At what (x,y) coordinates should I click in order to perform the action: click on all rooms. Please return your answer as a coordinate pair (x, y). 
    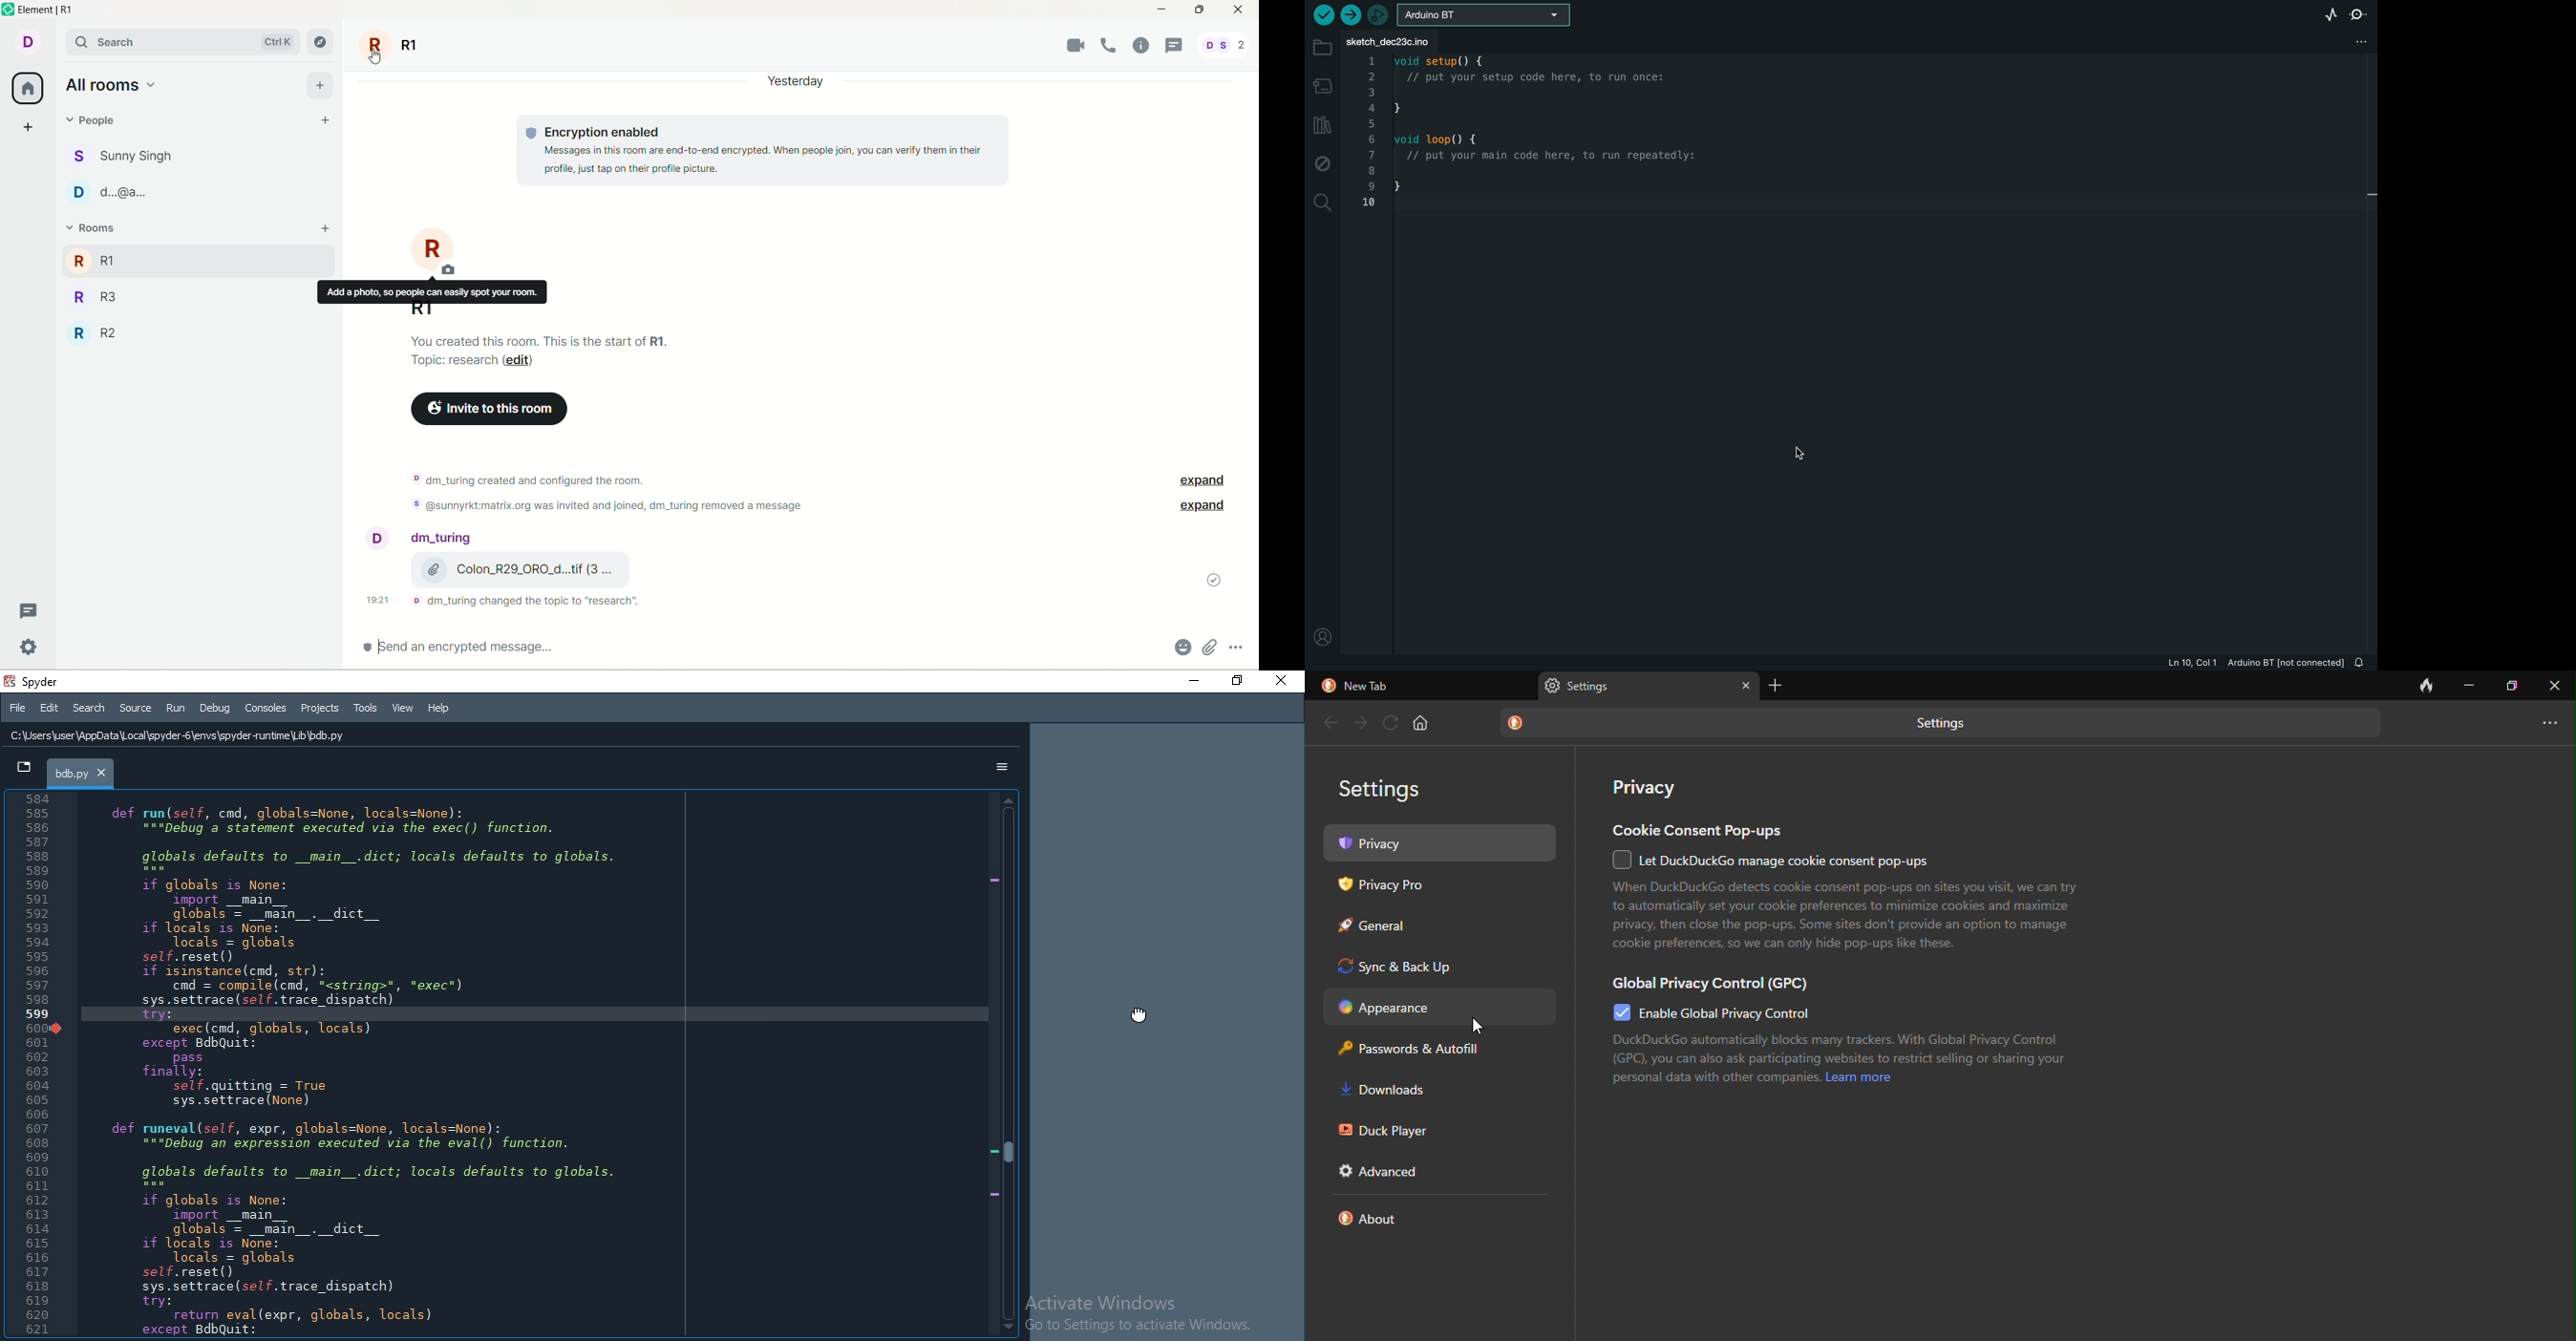
    Looking at the image, I should click on (114, 86).